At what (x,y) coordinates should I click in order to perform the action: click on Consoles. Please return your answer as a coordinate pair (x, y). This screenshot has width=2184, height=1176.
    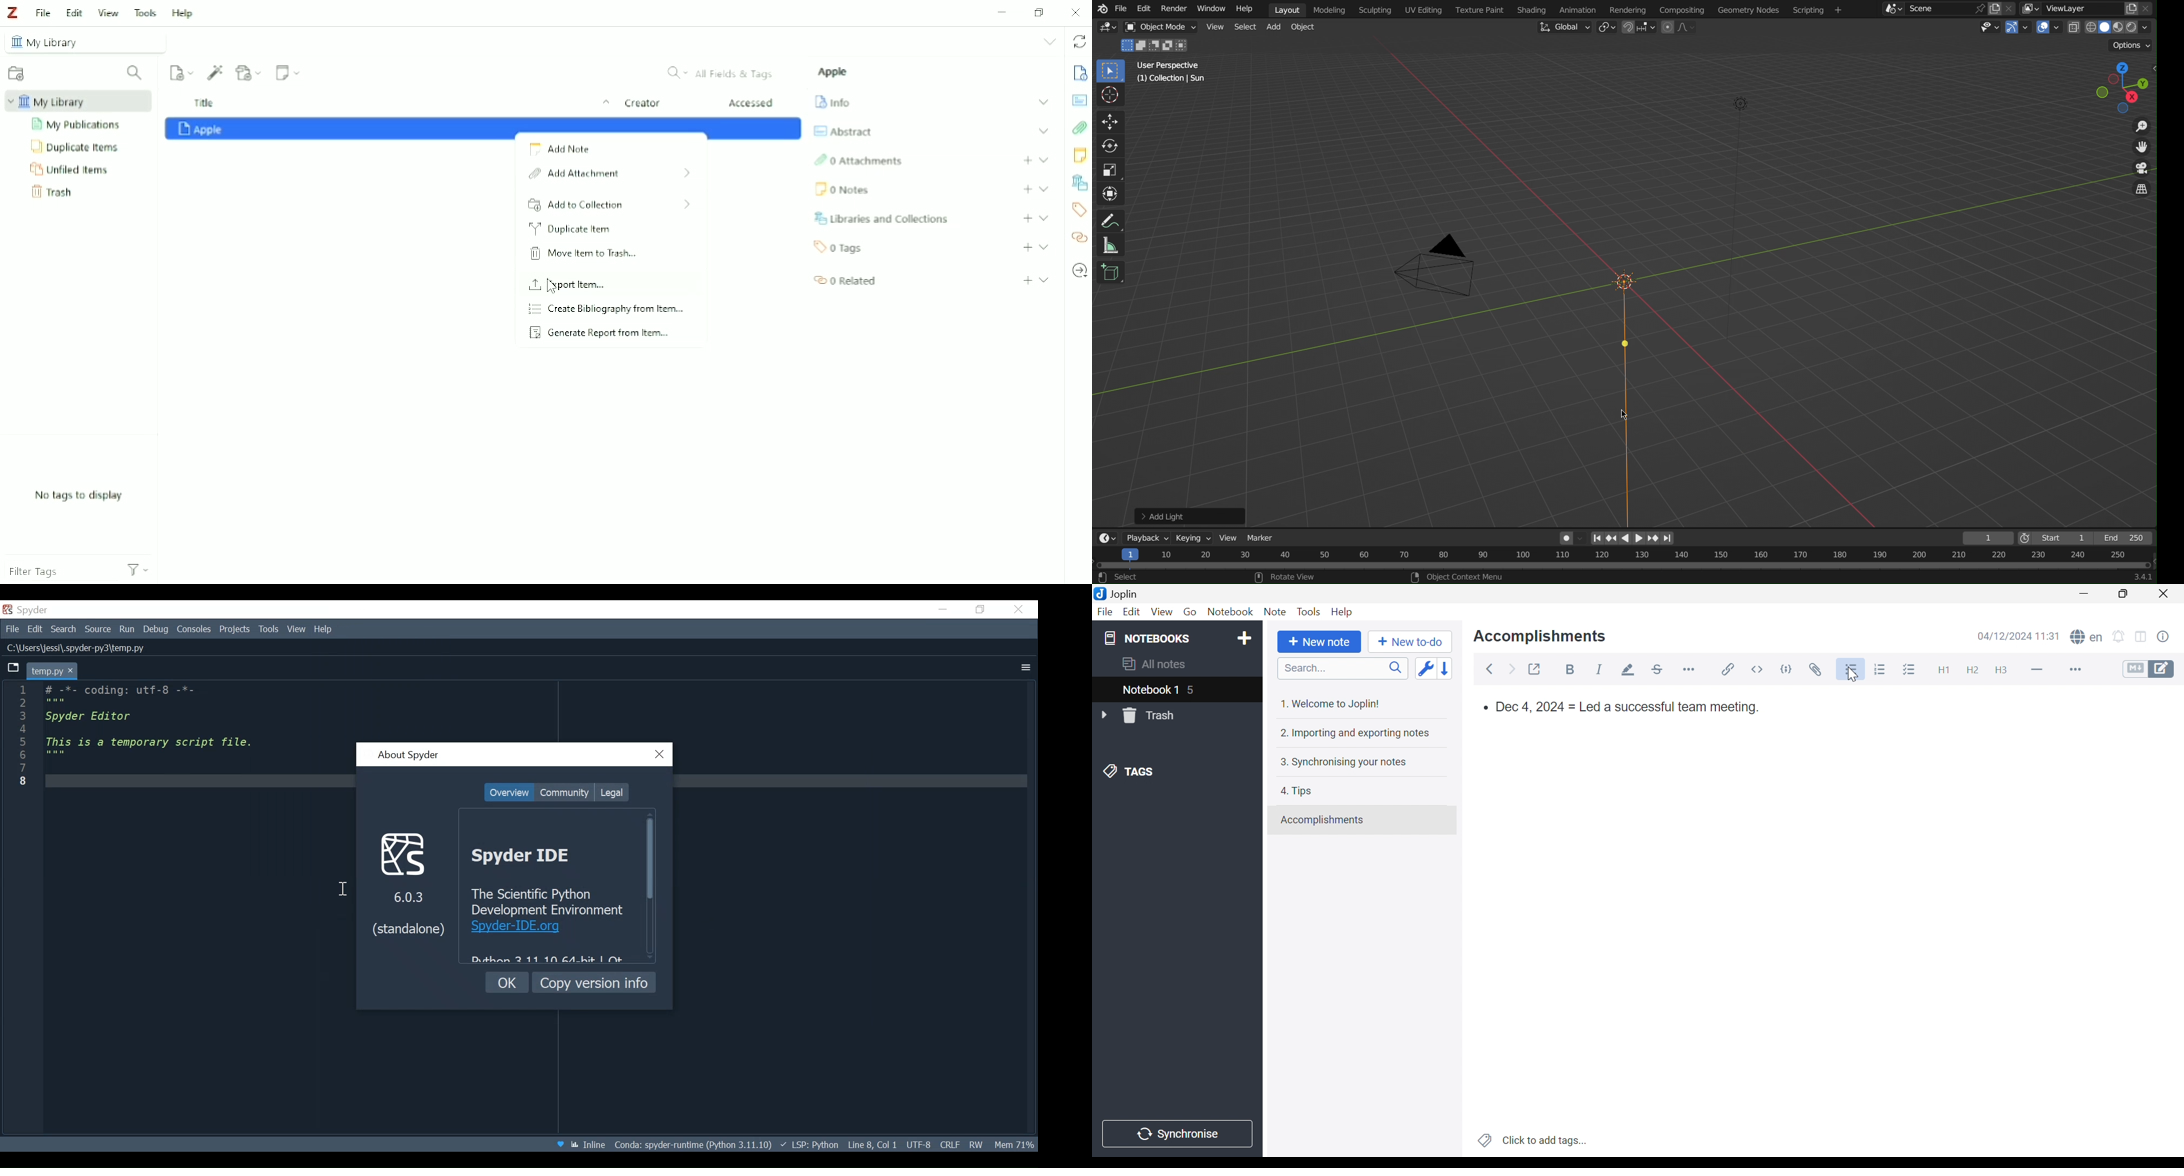
    Looking at the image, I should click on (195, 631).